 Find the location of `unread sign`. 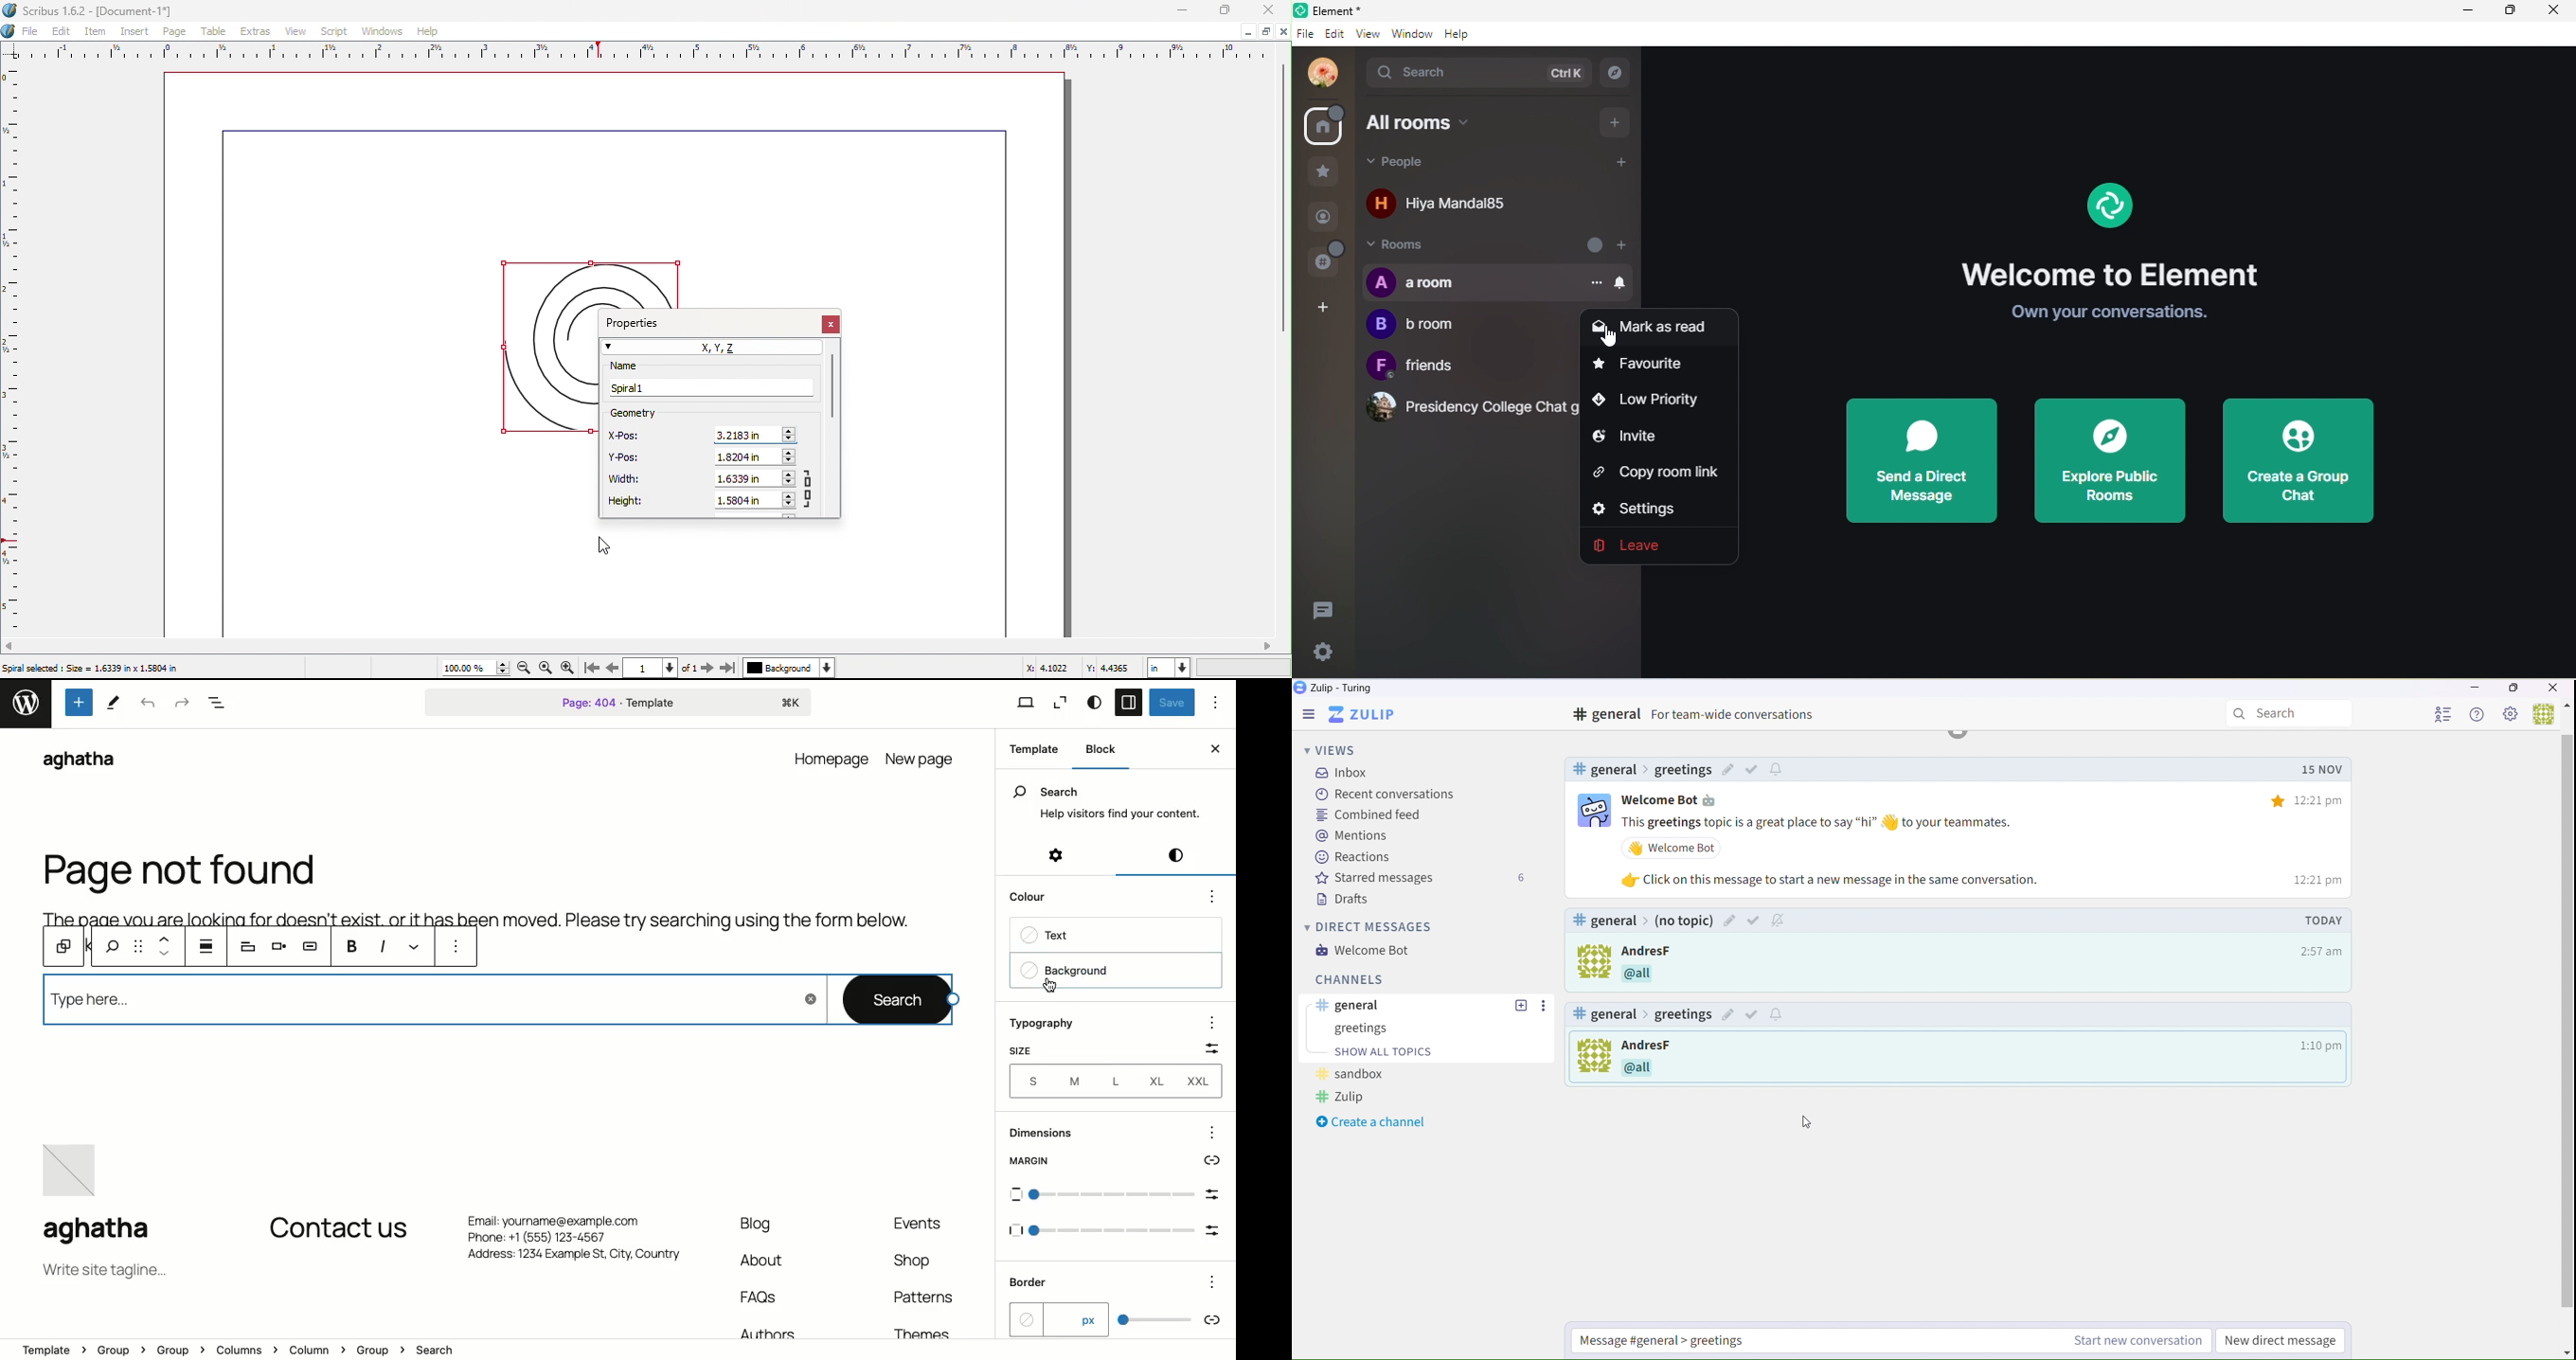

unread sign is located at coordinates (1324, 125).